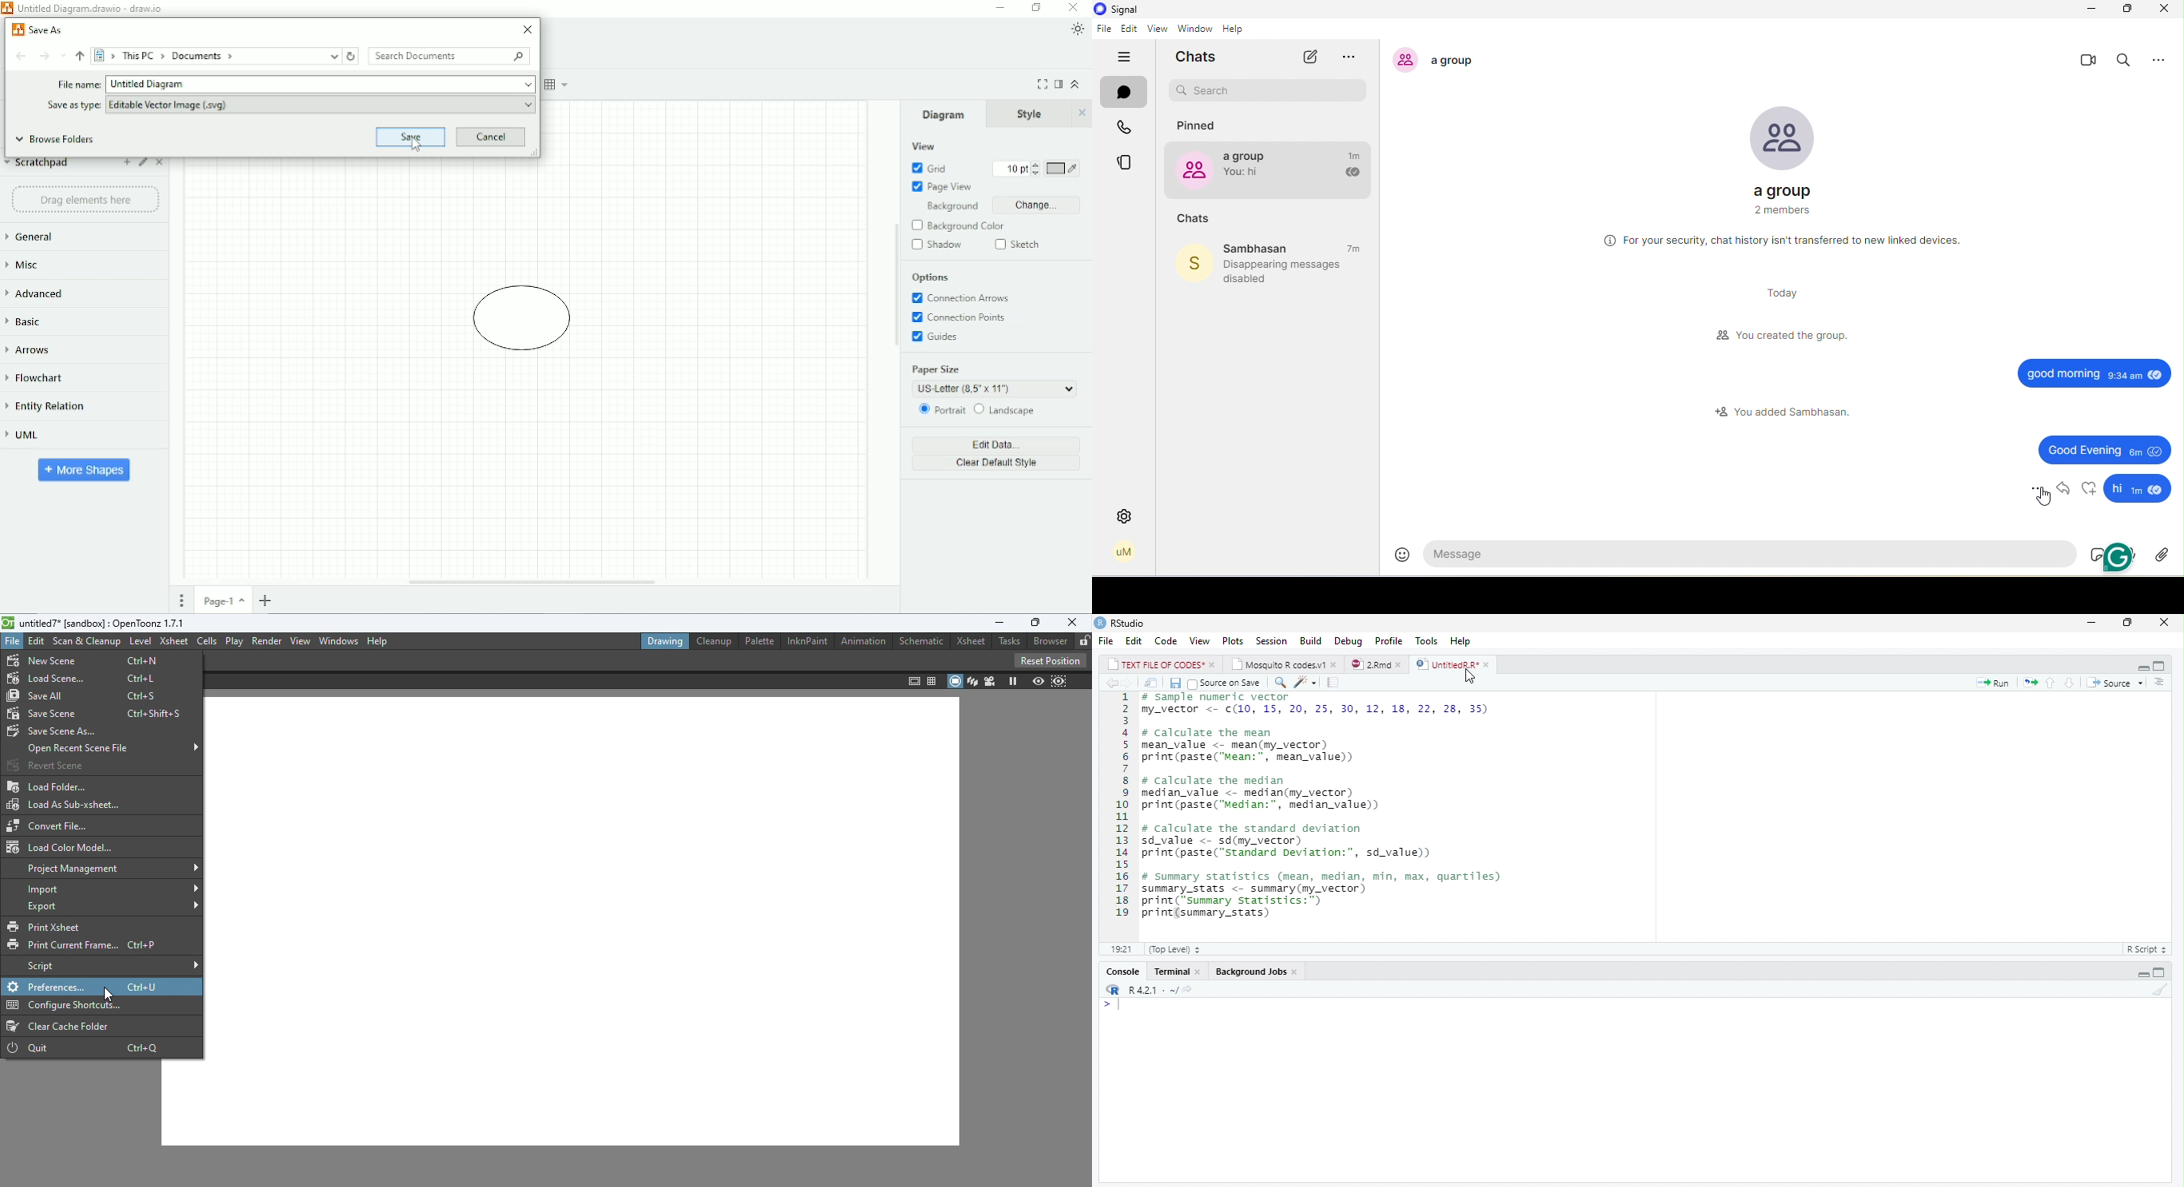 The width and height of the screenshot is (2184, 1204). What do you see at coordinates (1118, 805) in the screenshot?
I see `line numbers` at bounding box center [1118, 805].